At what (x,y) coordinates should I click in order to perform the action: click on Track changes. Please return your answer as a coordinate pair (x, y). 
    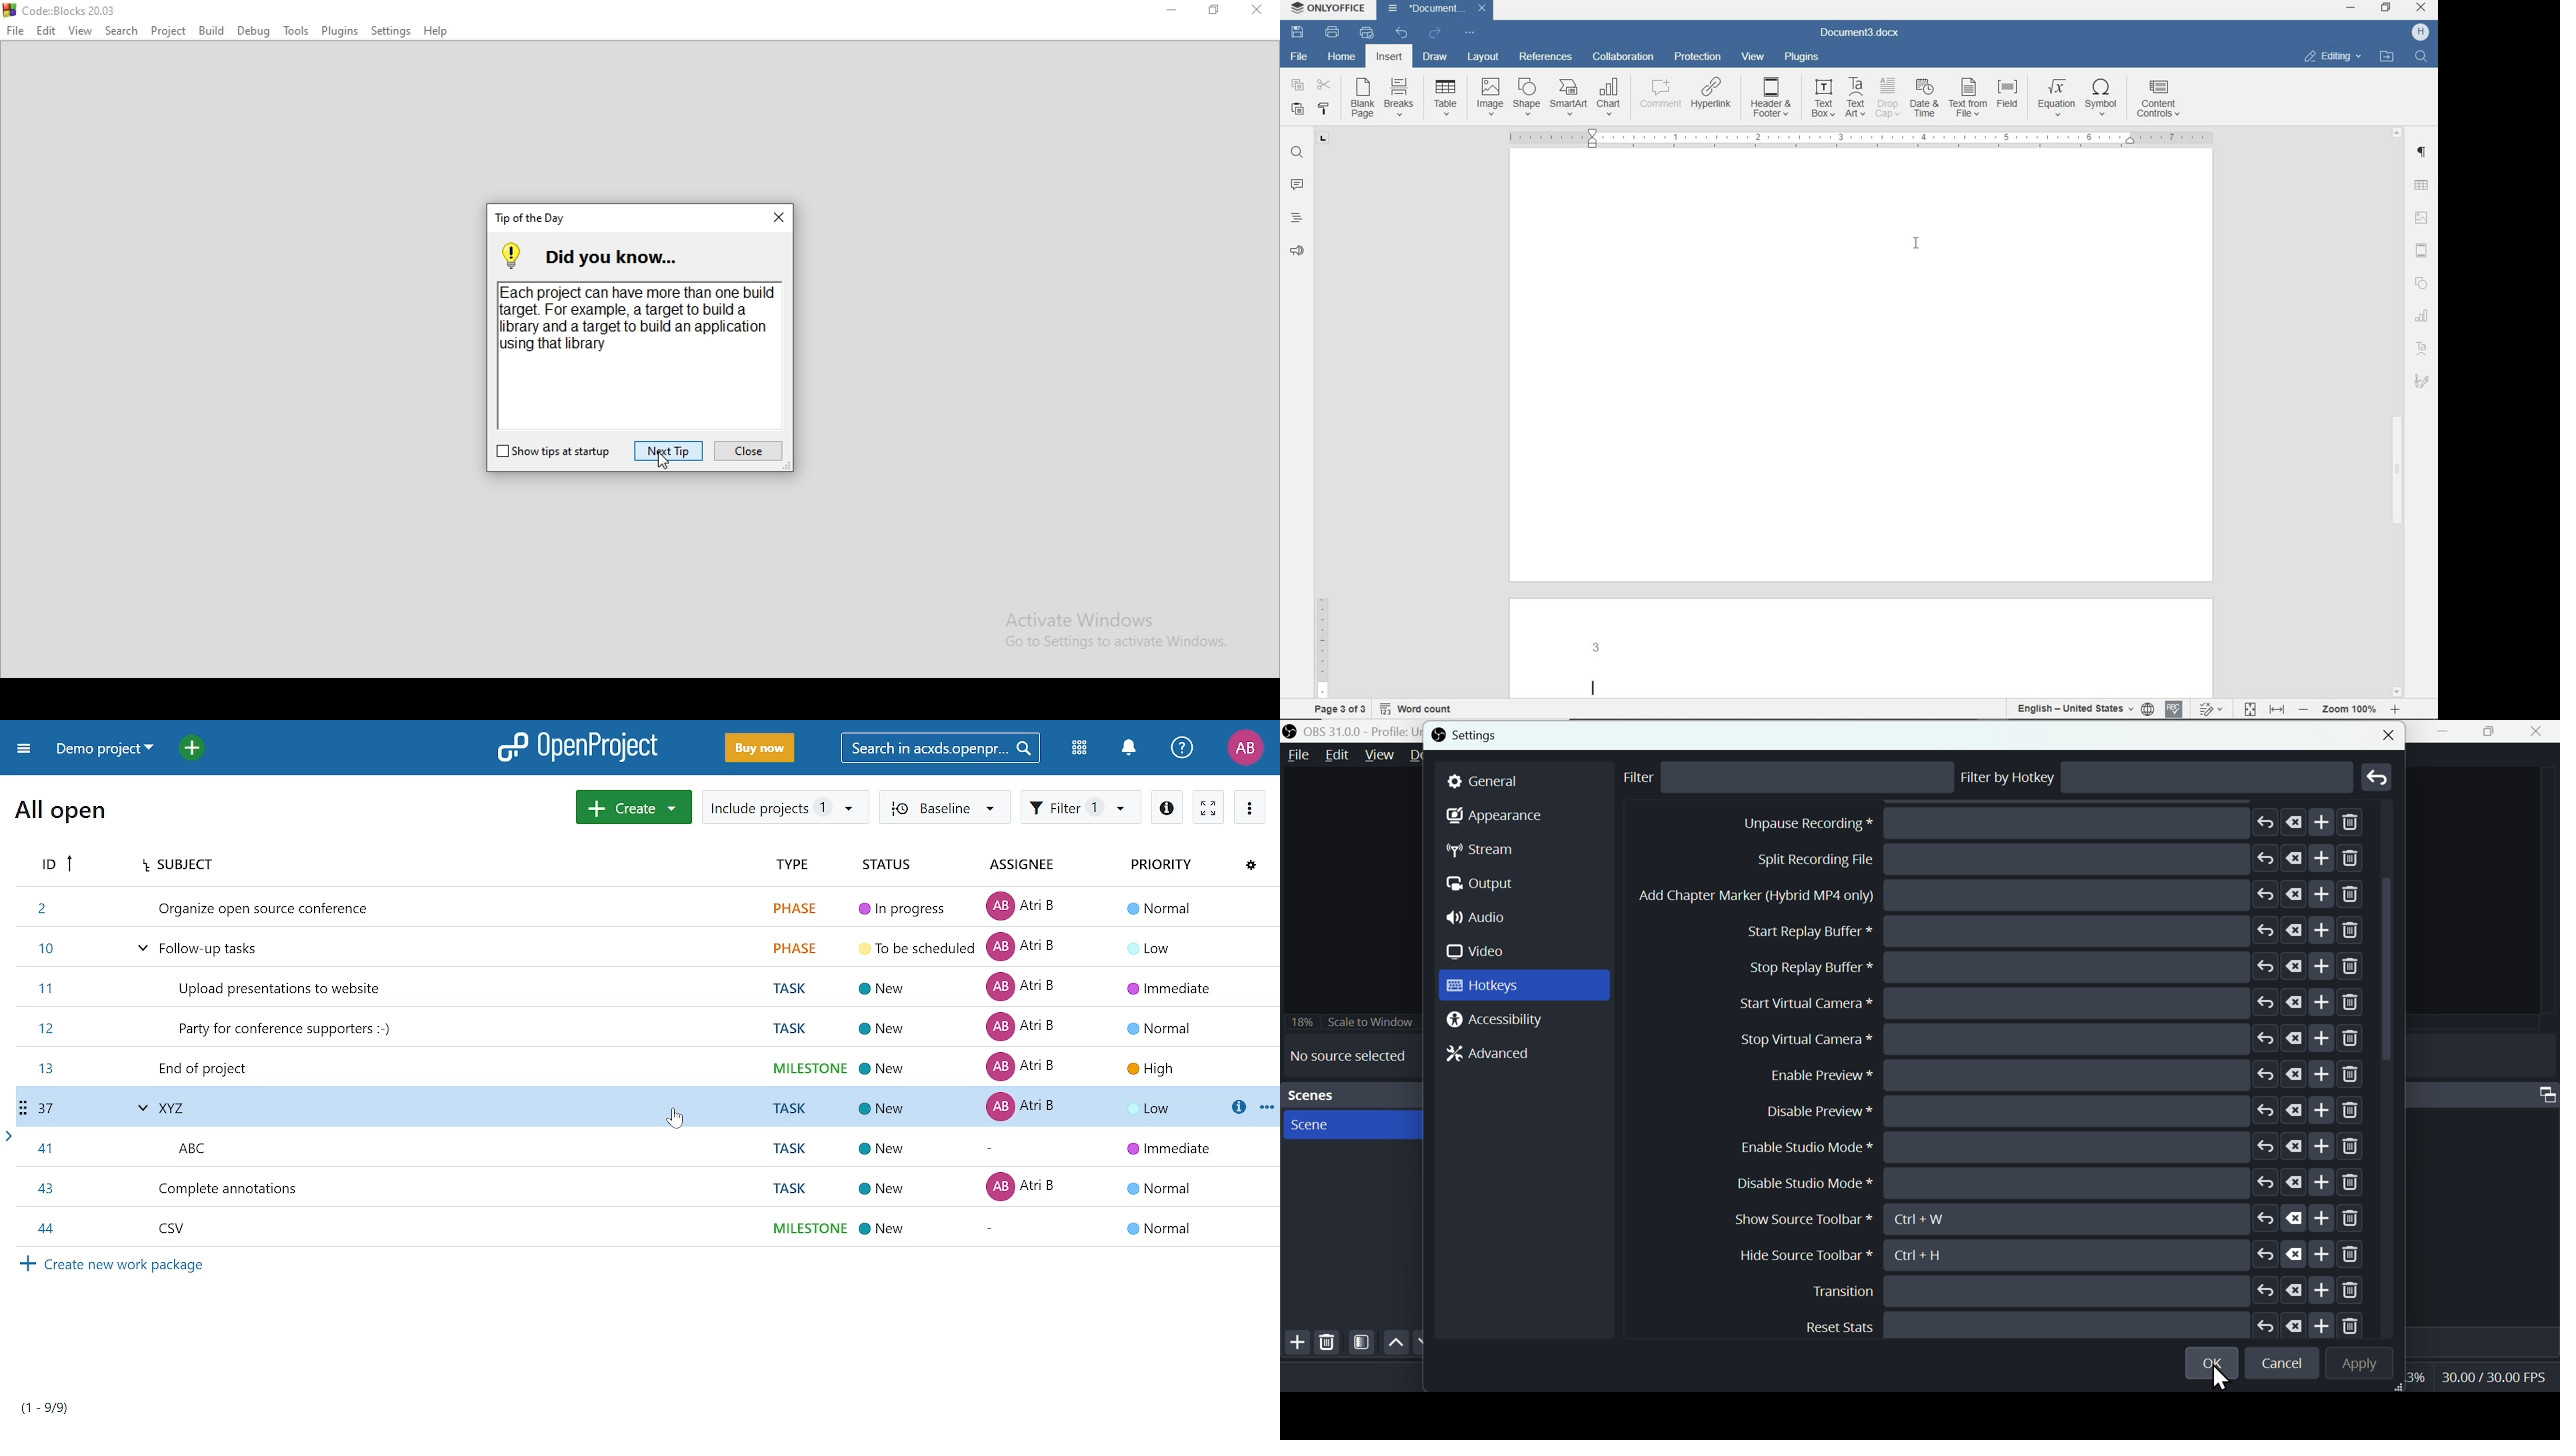
    Looking at the image, I should click on (2209, 705).